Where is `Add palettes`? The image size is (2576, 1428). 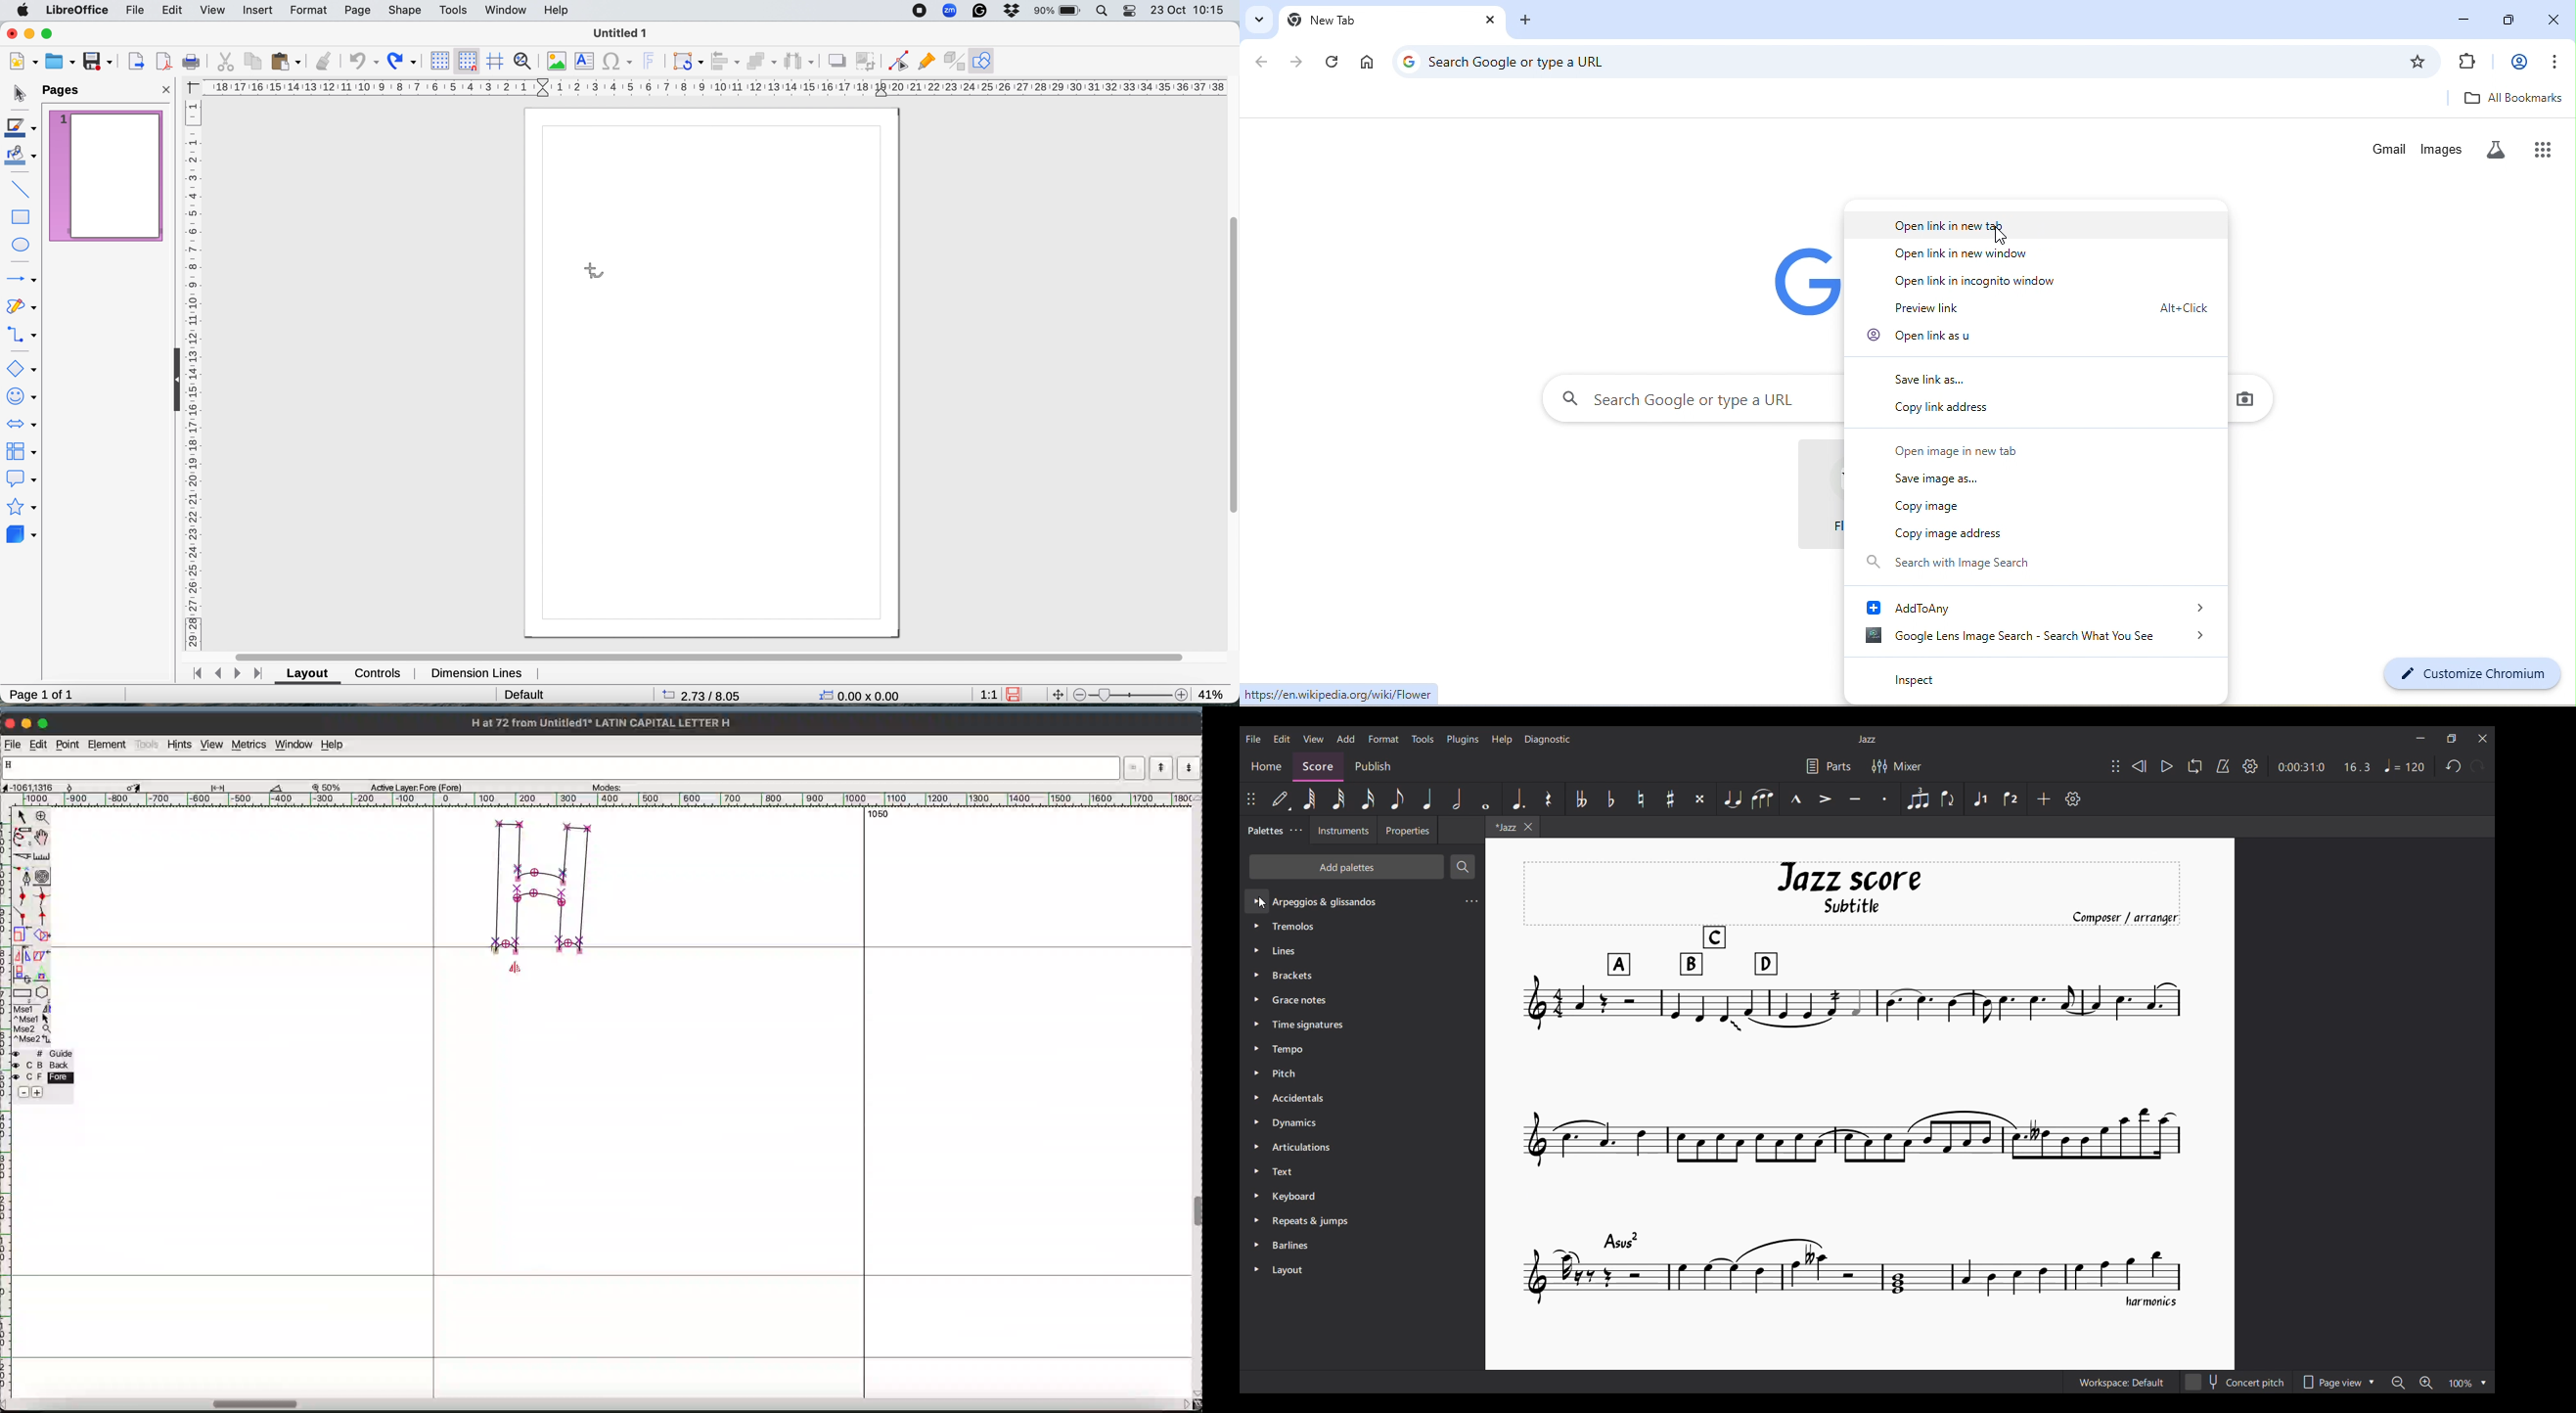
Add palettes is located at coordinates (1346, 867).